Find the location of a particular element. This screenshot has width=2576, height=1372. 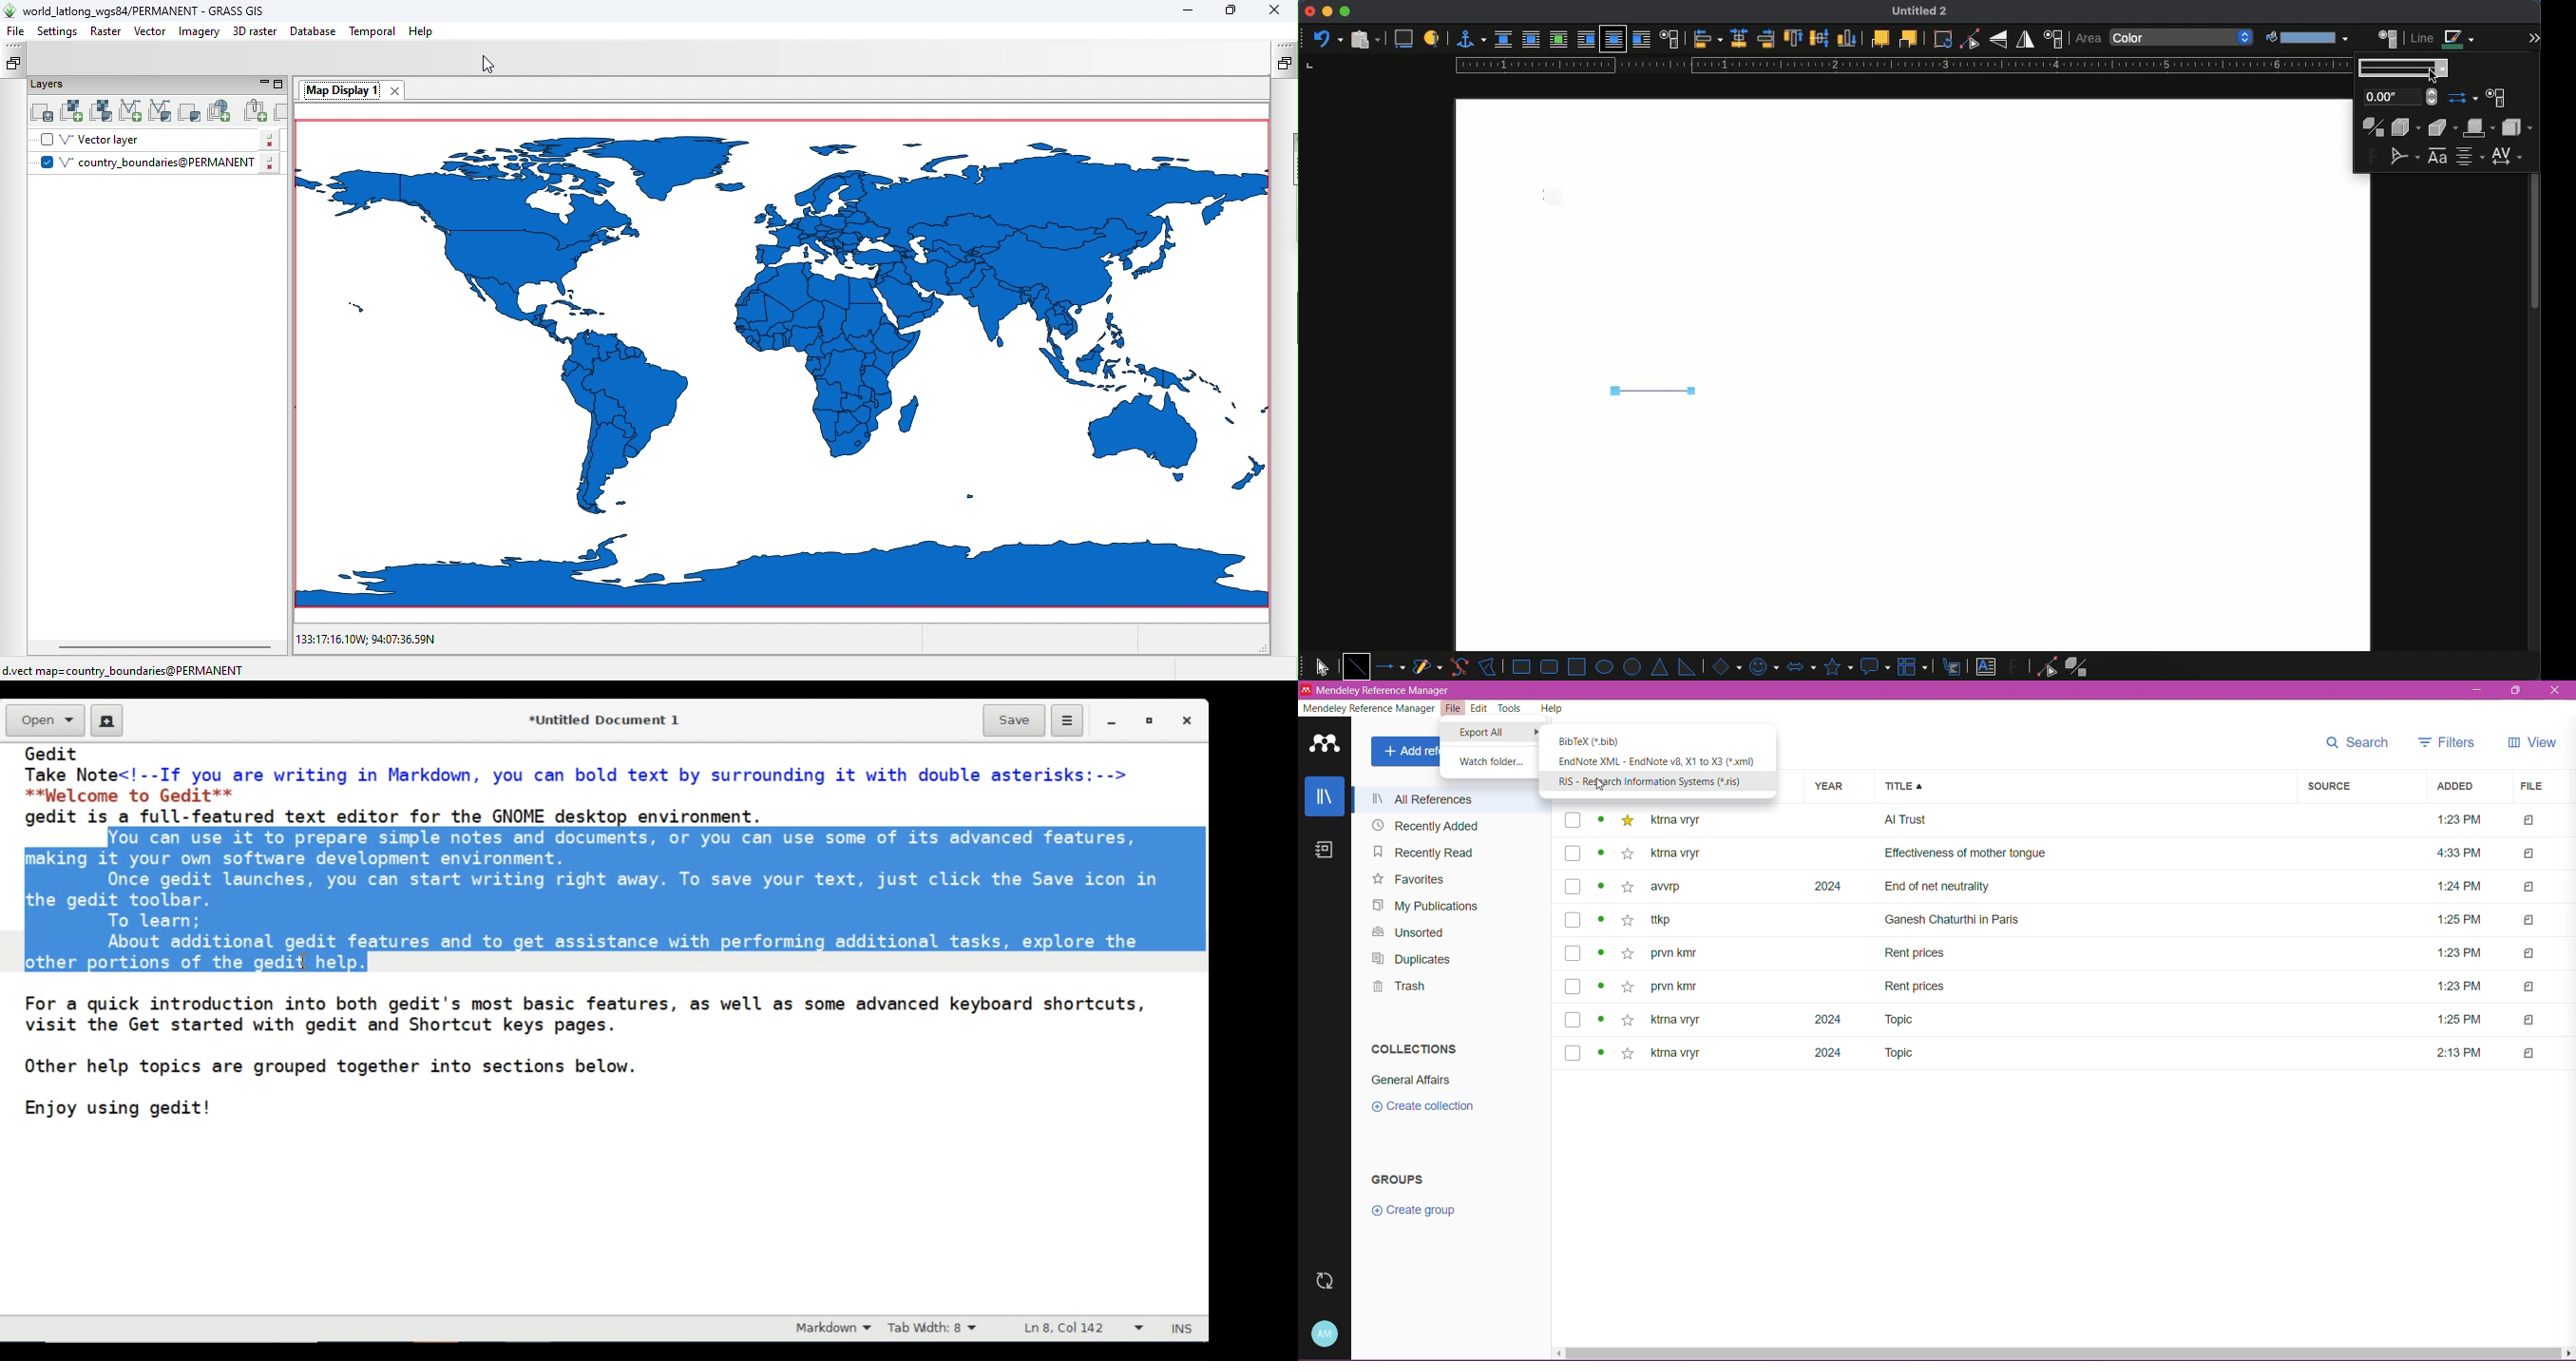

Mendeley Reference Manager is located at coordinates (1384, 690).